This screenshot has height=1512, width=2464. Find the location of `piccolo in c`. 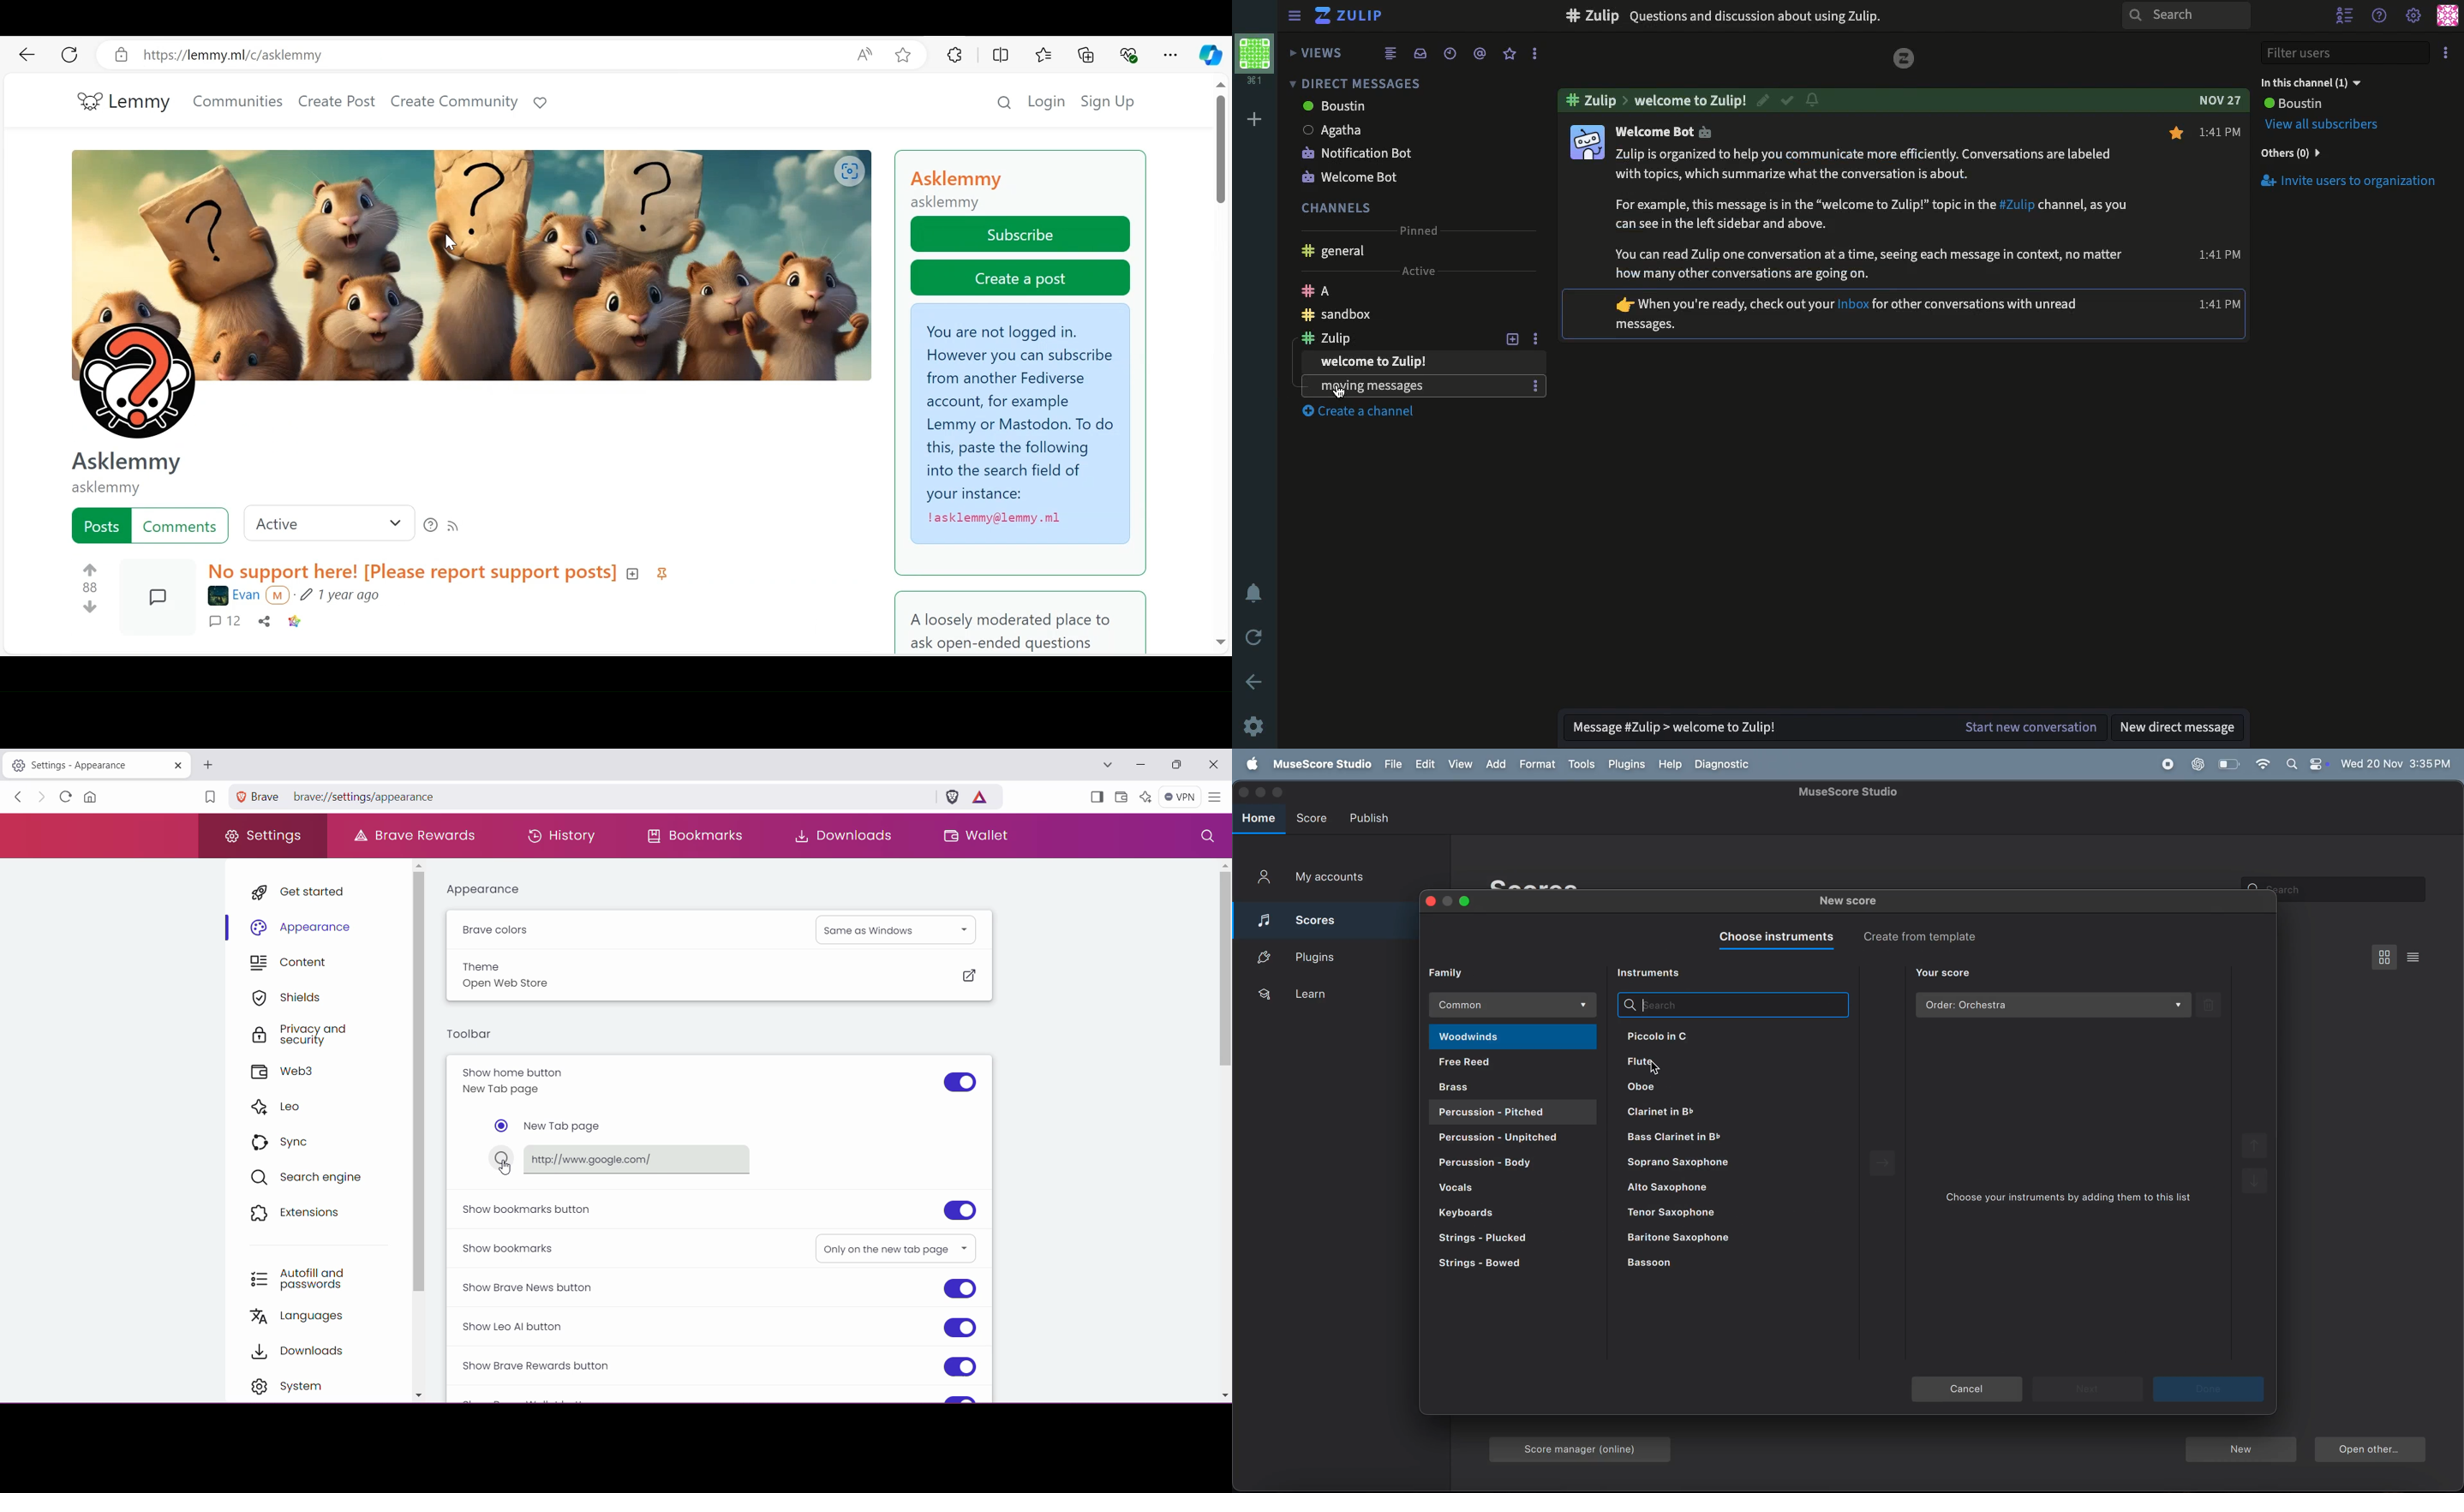

piccolo in c is located at coordinates (1696, 1036).